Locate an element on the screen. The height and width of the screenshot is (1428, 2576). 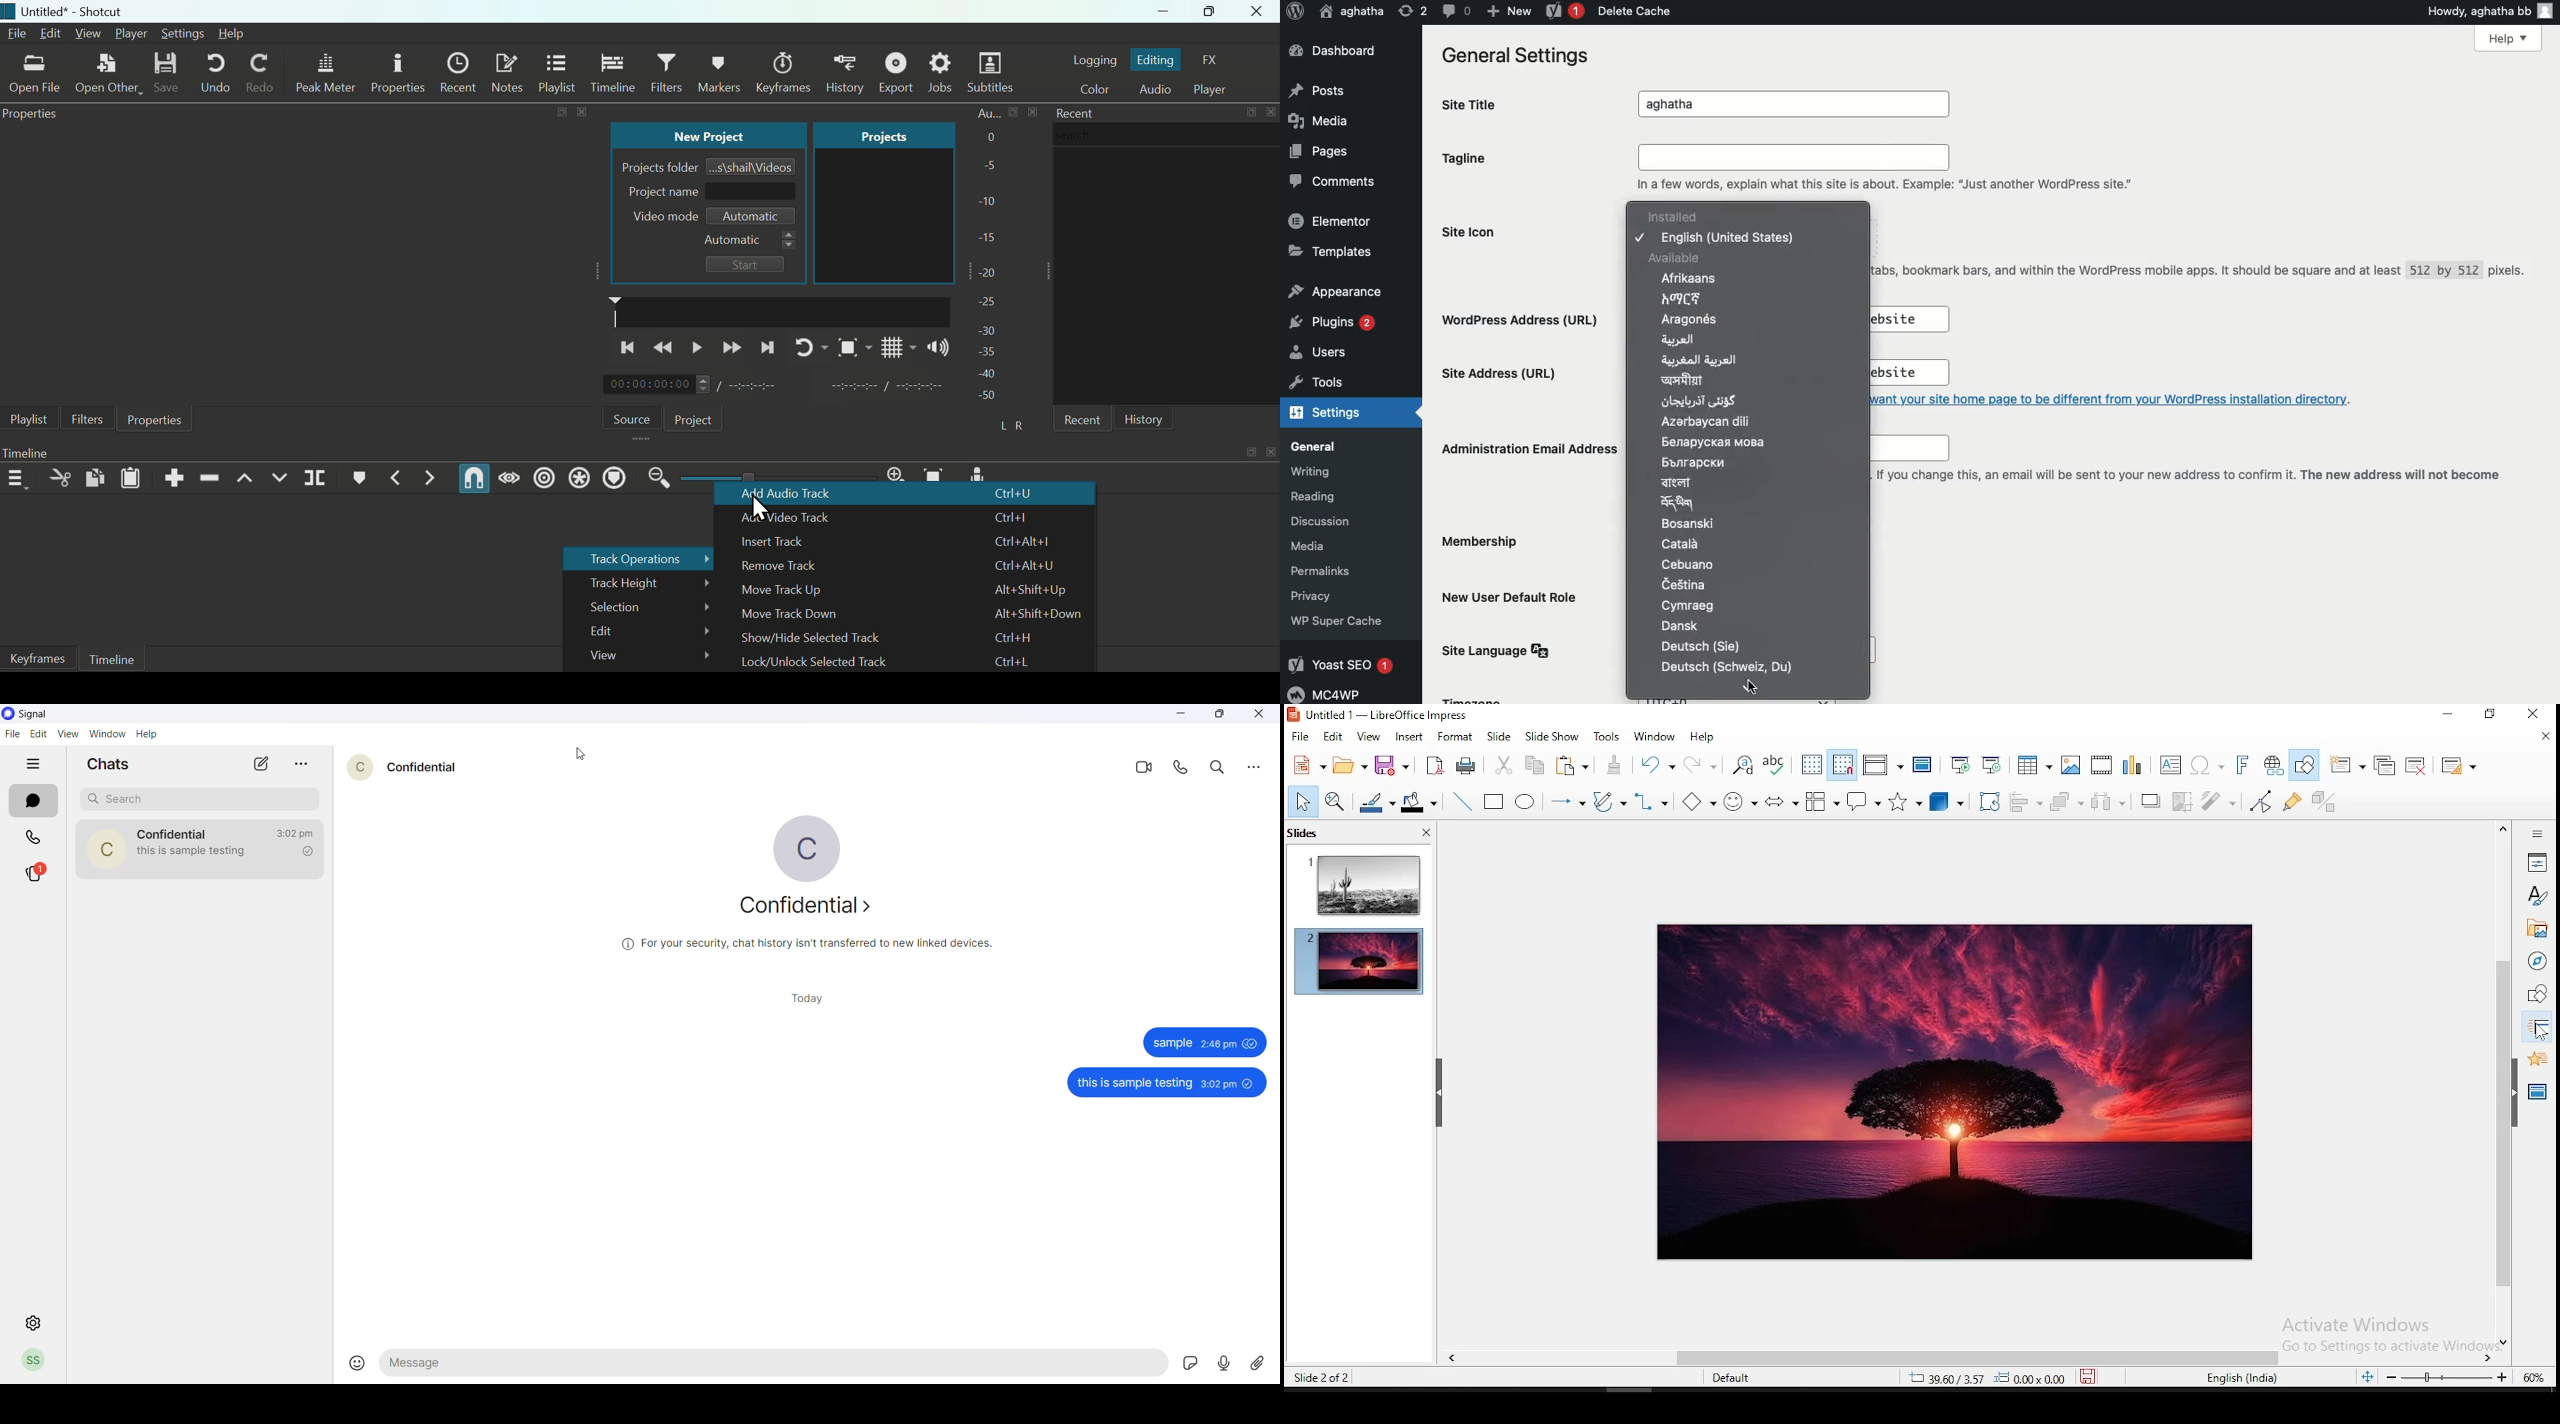
Tagline is located at coordinates (1470, 158).